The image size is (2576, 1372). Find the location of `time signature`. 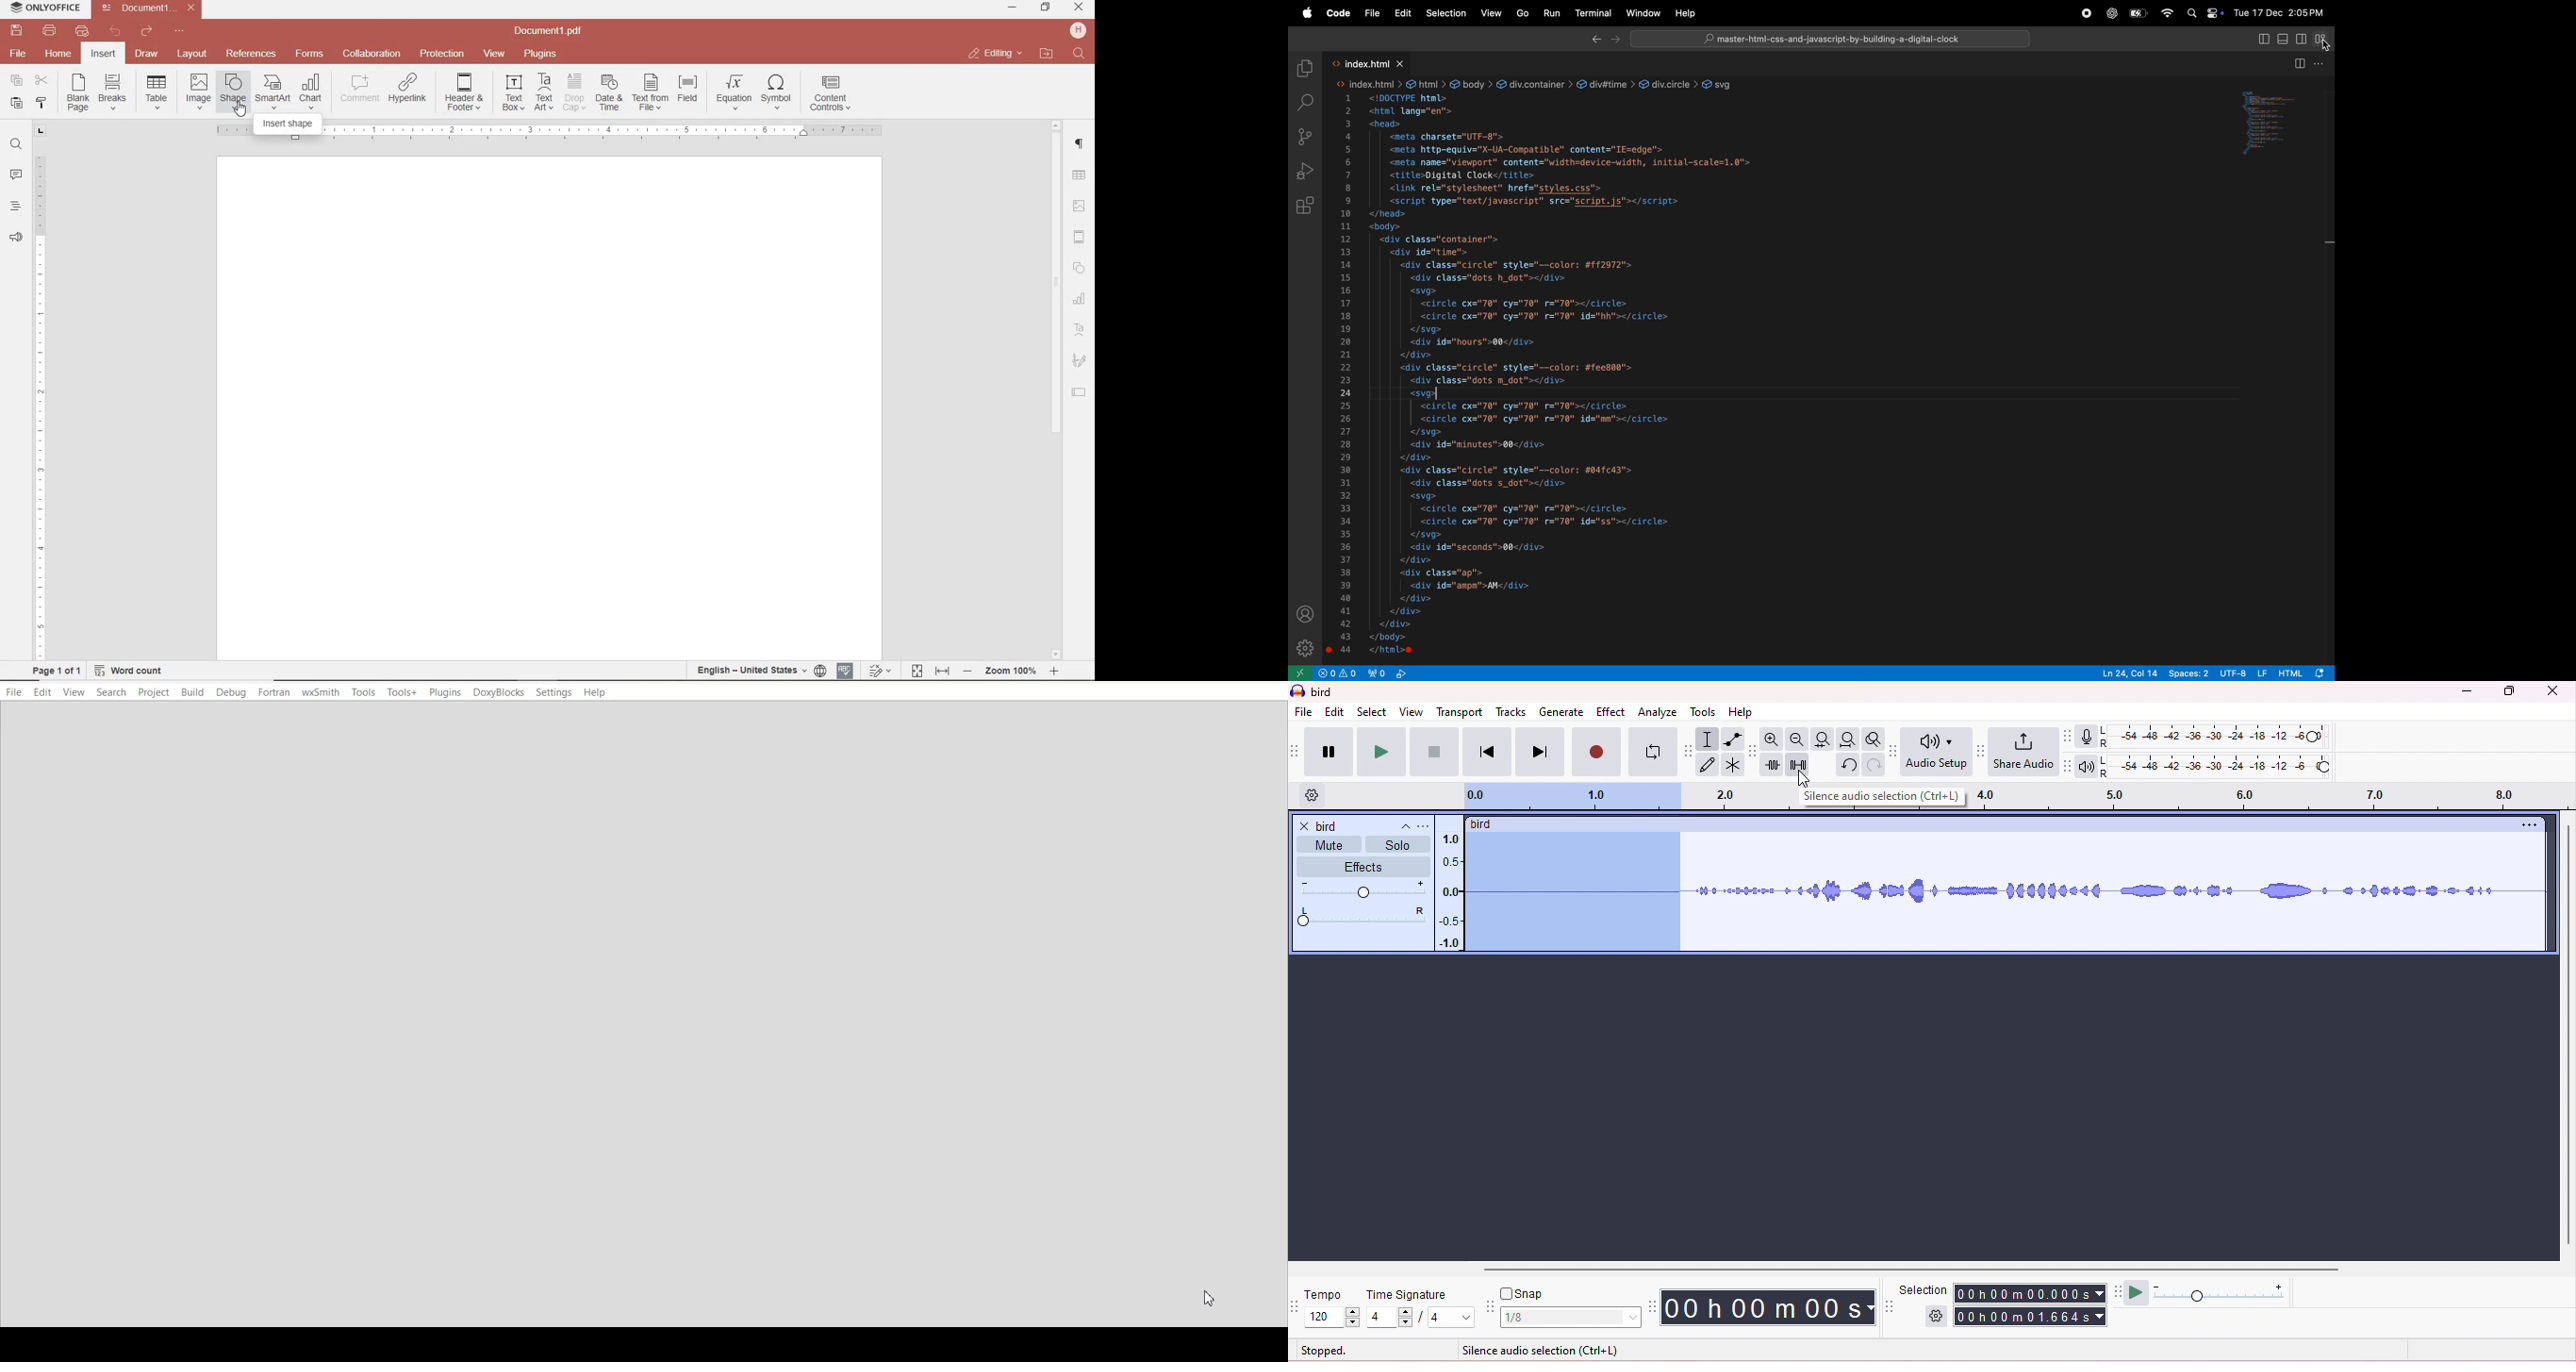

time signature is located at coordinates (1410, 1294).